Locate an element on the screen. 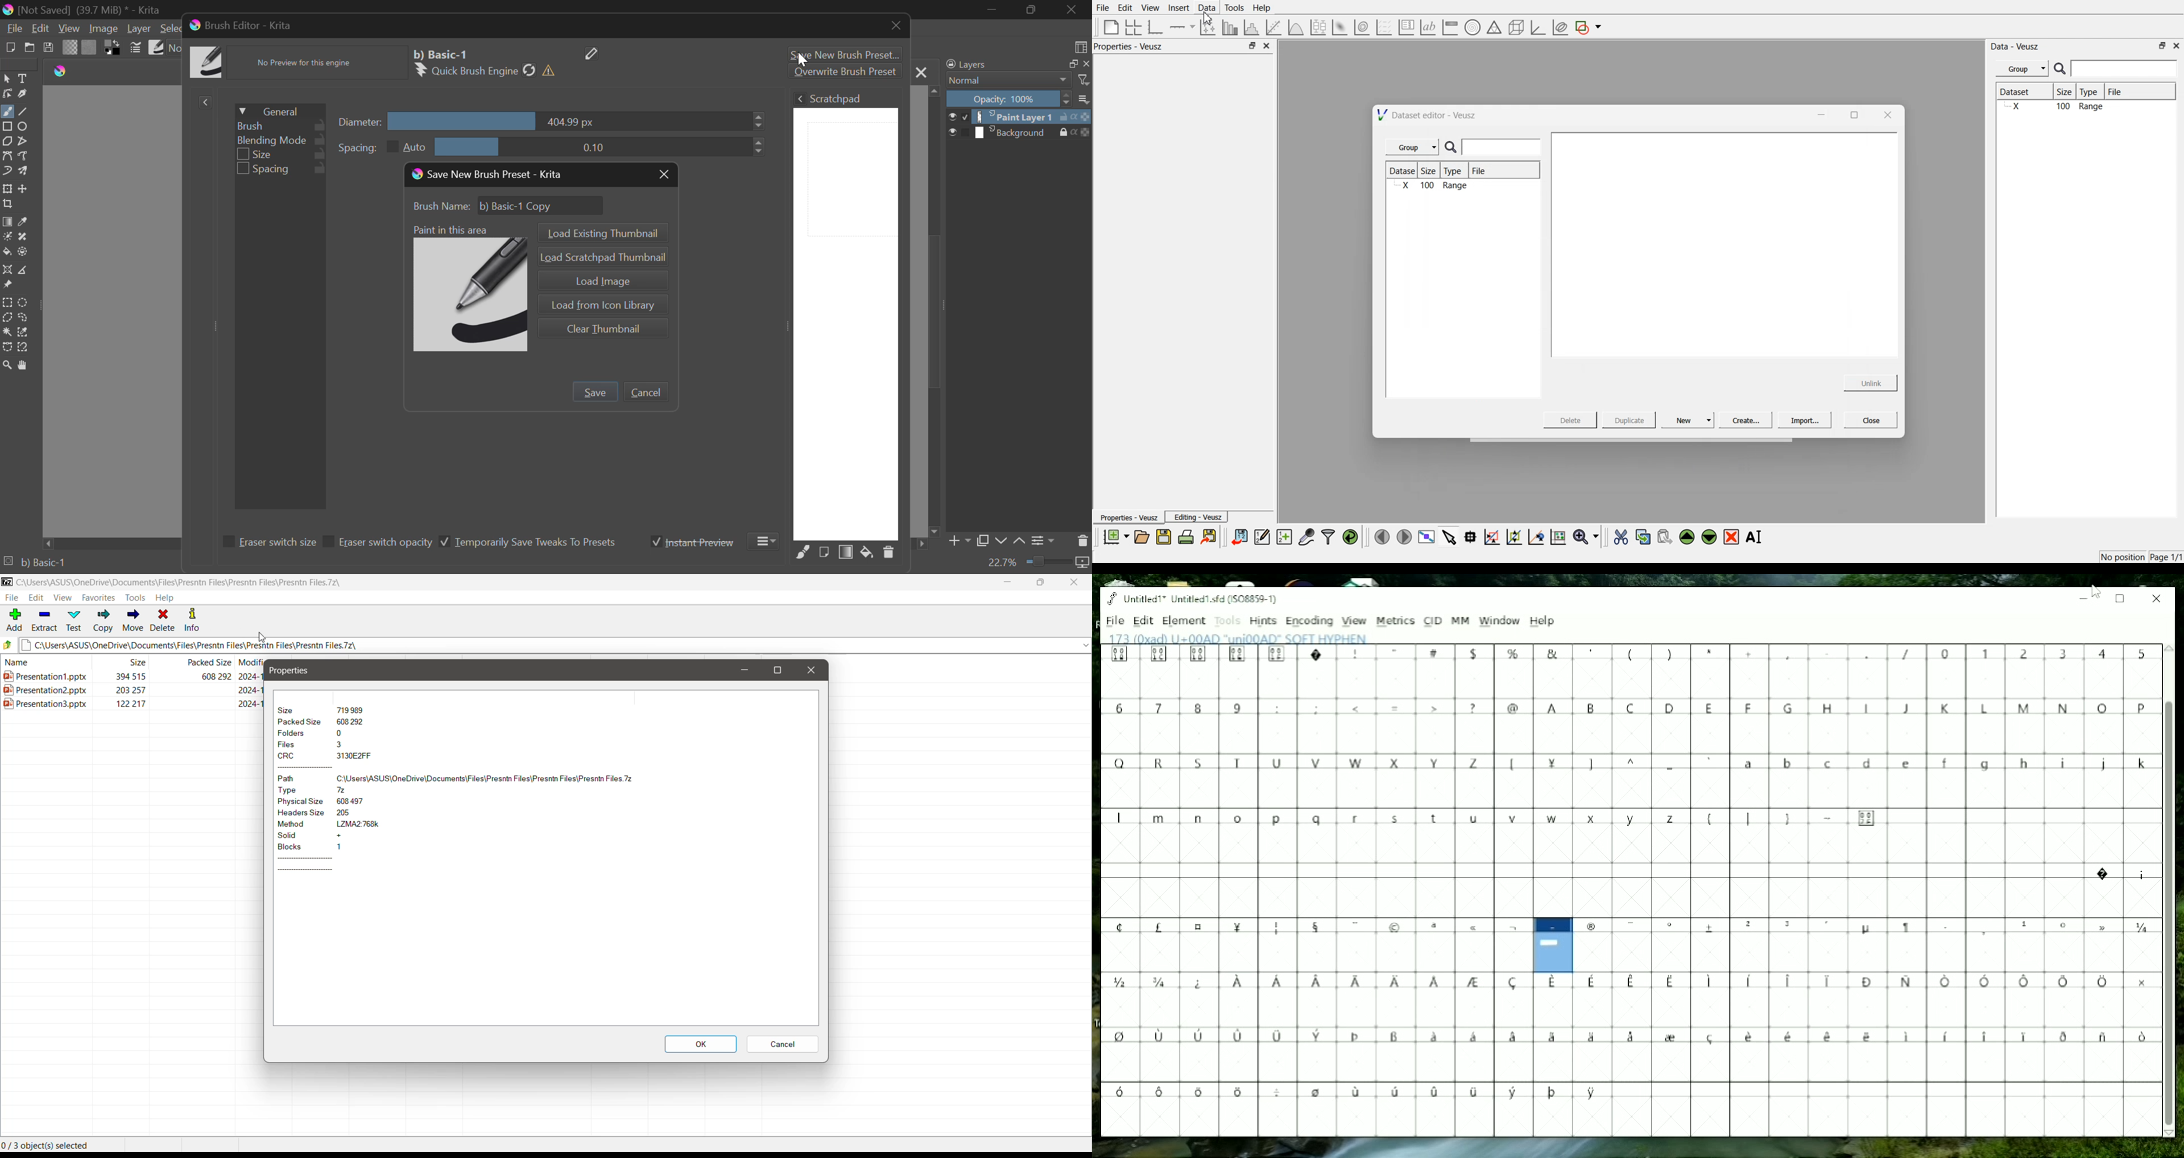 The width and height of the screenshot is (2184, 1176). Blocks is located at coordinates (298, 849).